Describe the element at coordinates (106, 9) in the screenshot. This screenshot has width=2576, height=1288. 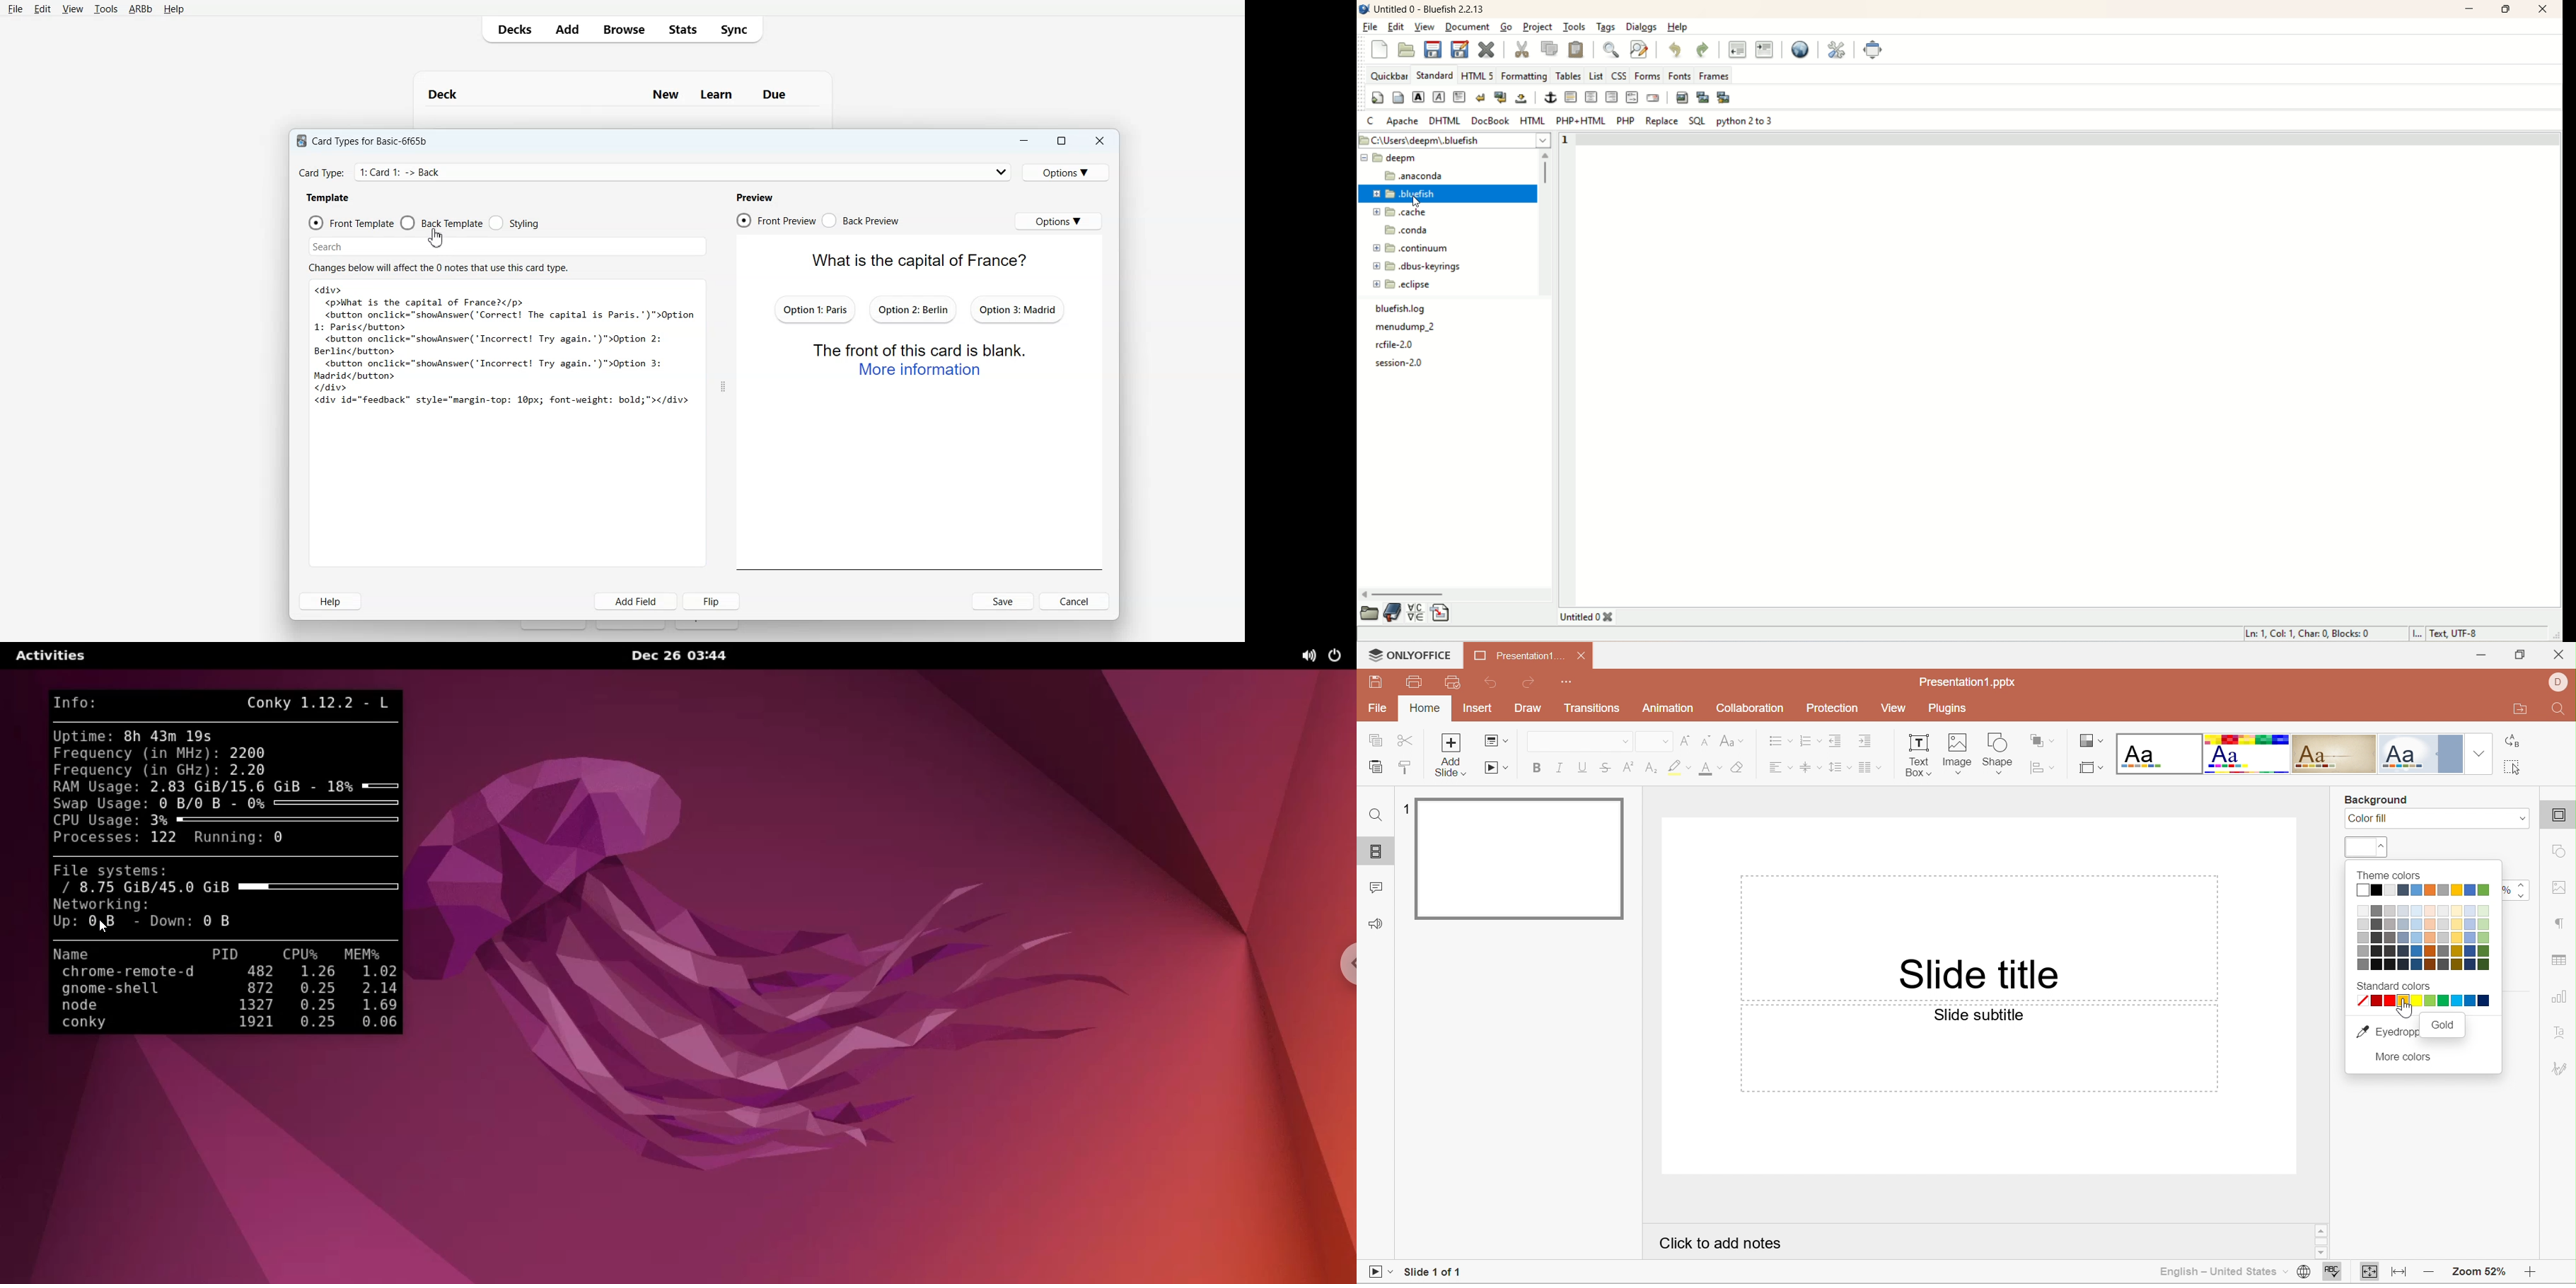
I see `Tools` at that location.